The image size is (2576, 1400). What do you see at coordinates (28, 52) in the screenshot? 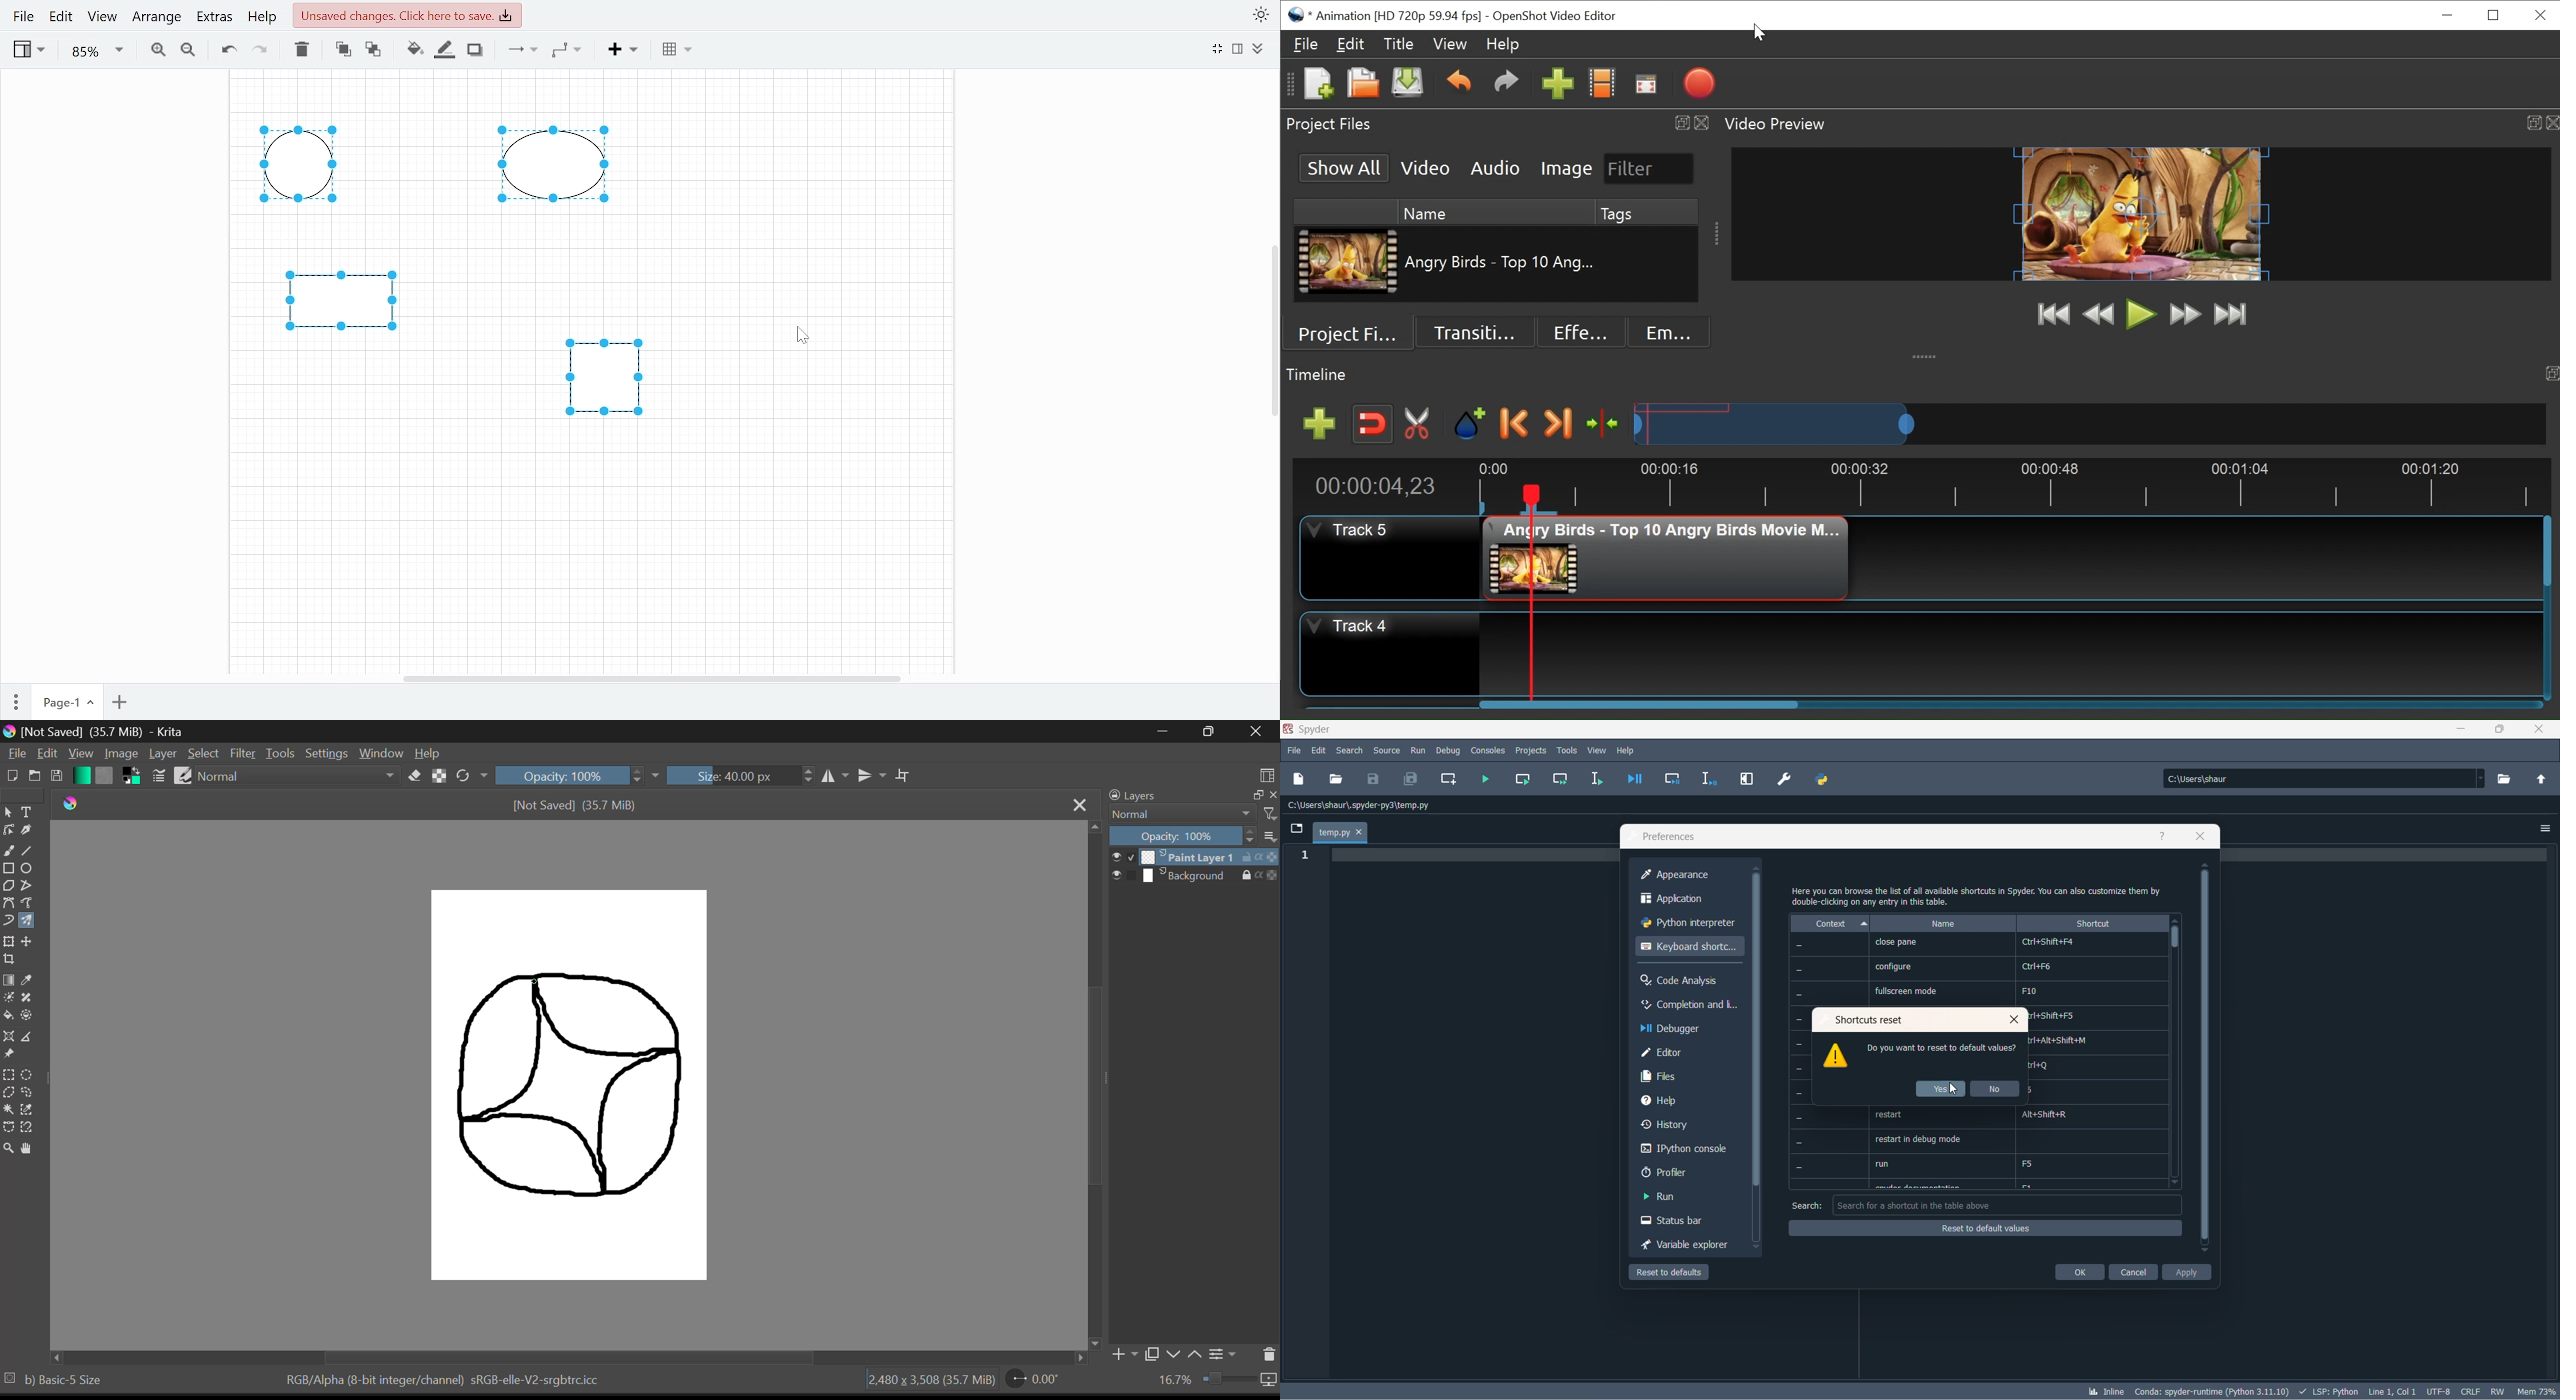
I see `View` at bounding box center [28, 52].